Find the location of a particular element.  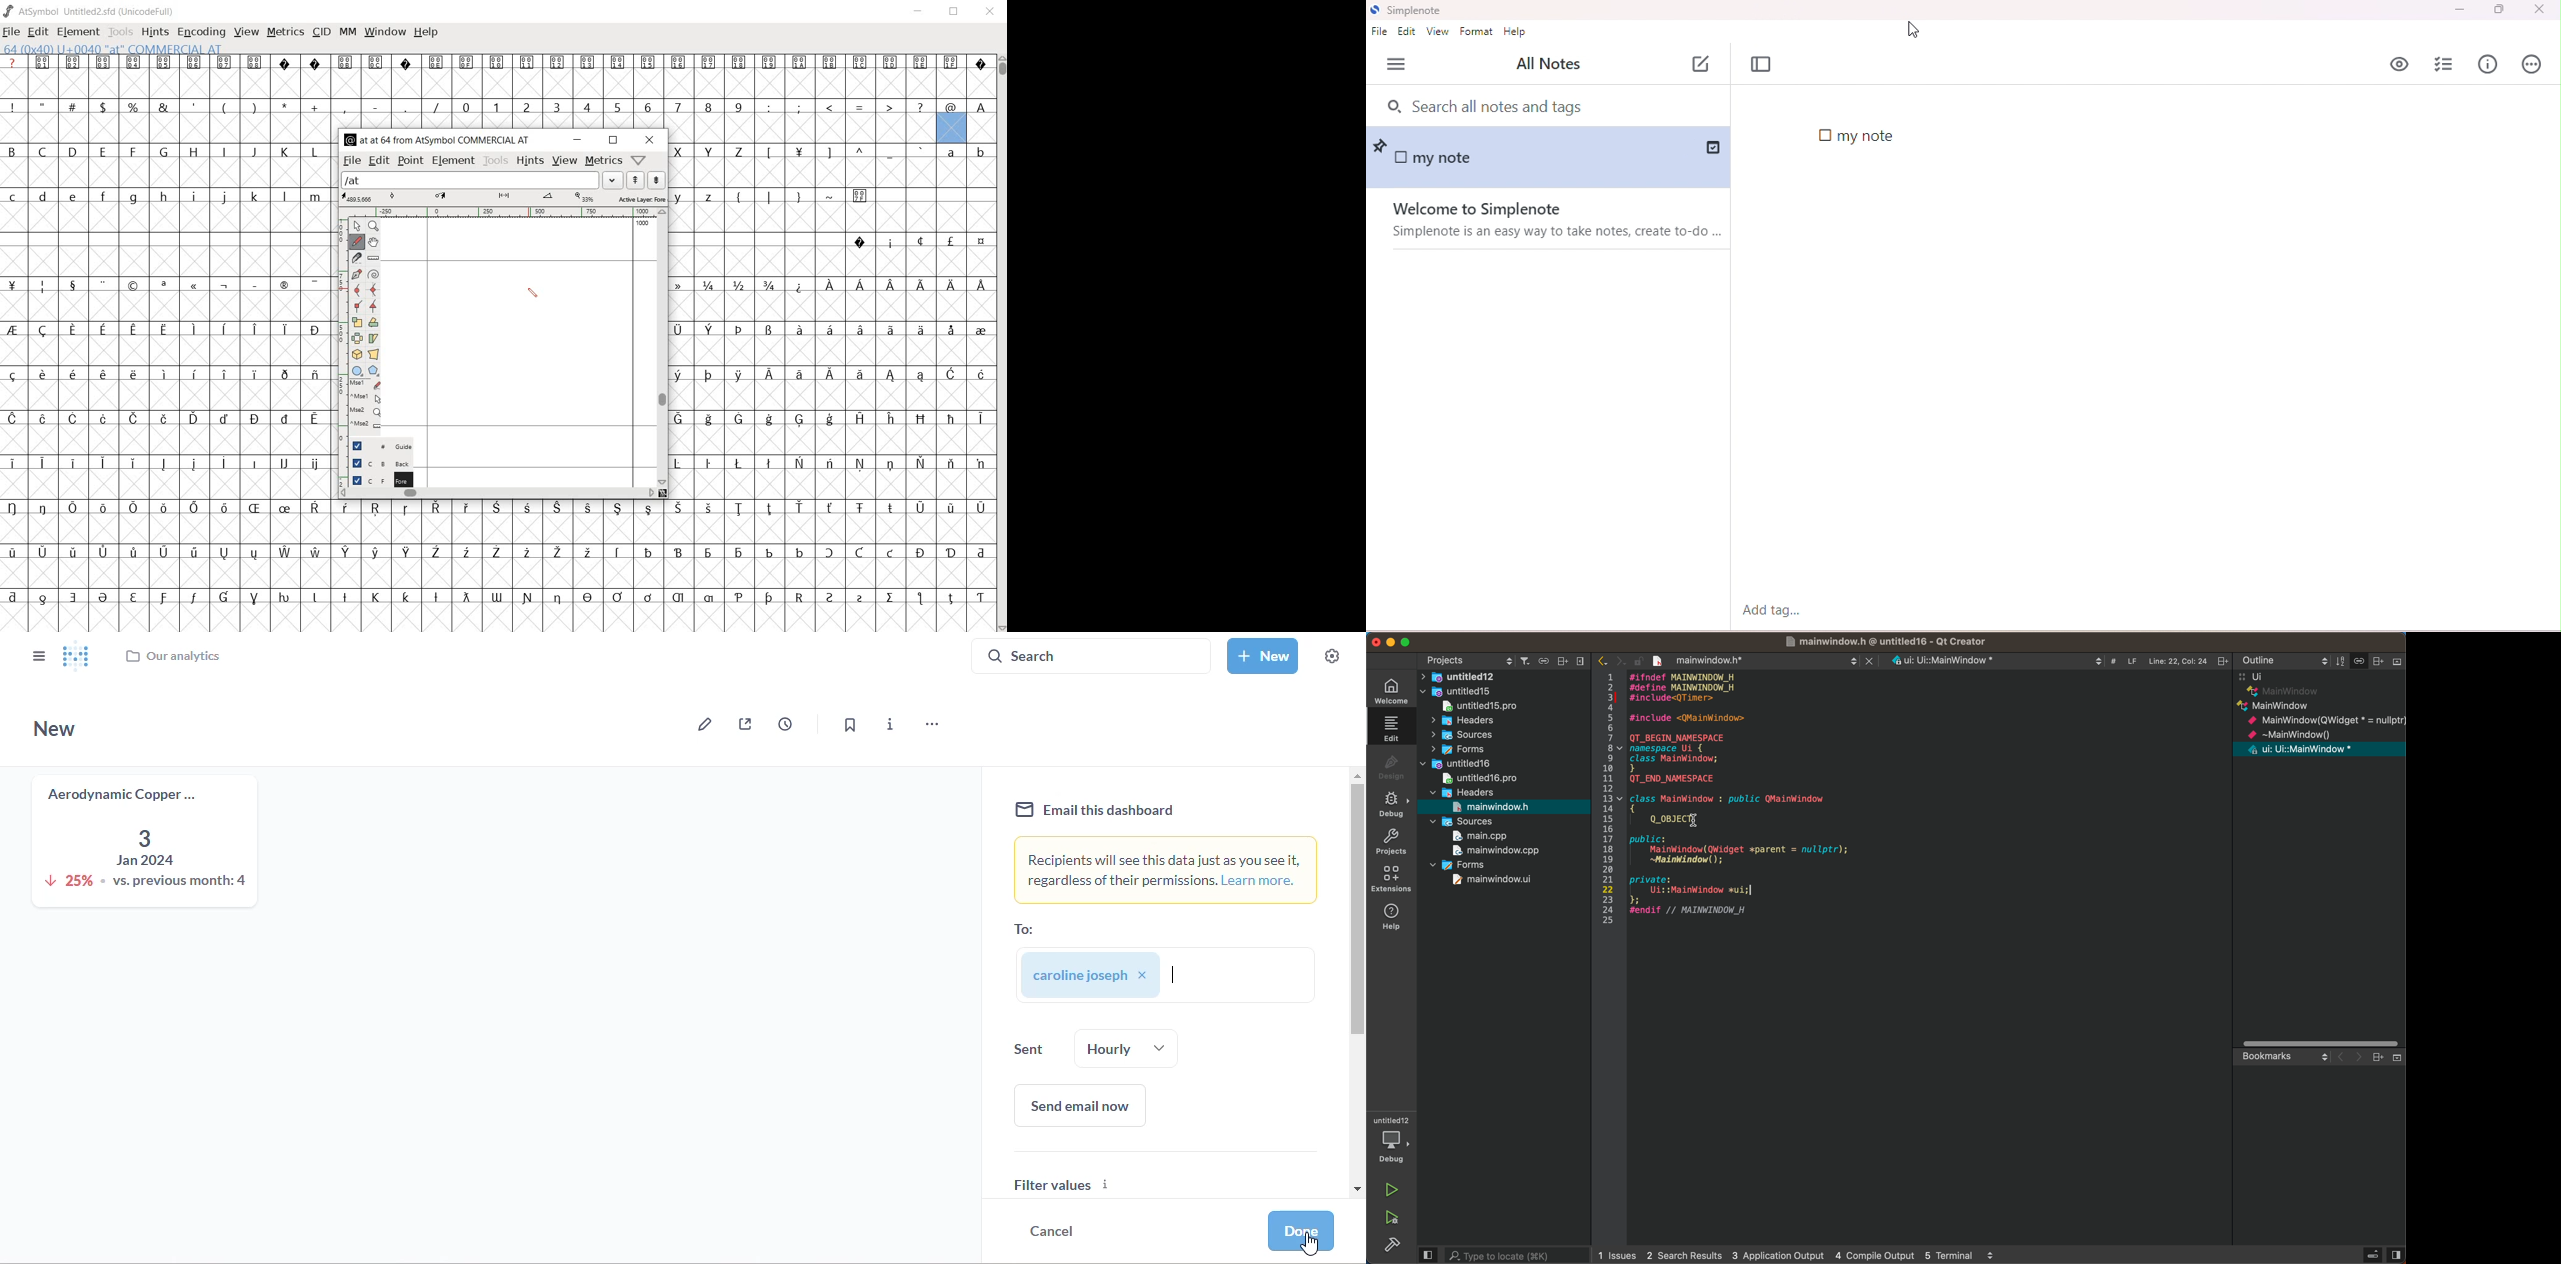

foreground is located at coordinates (393, 477).